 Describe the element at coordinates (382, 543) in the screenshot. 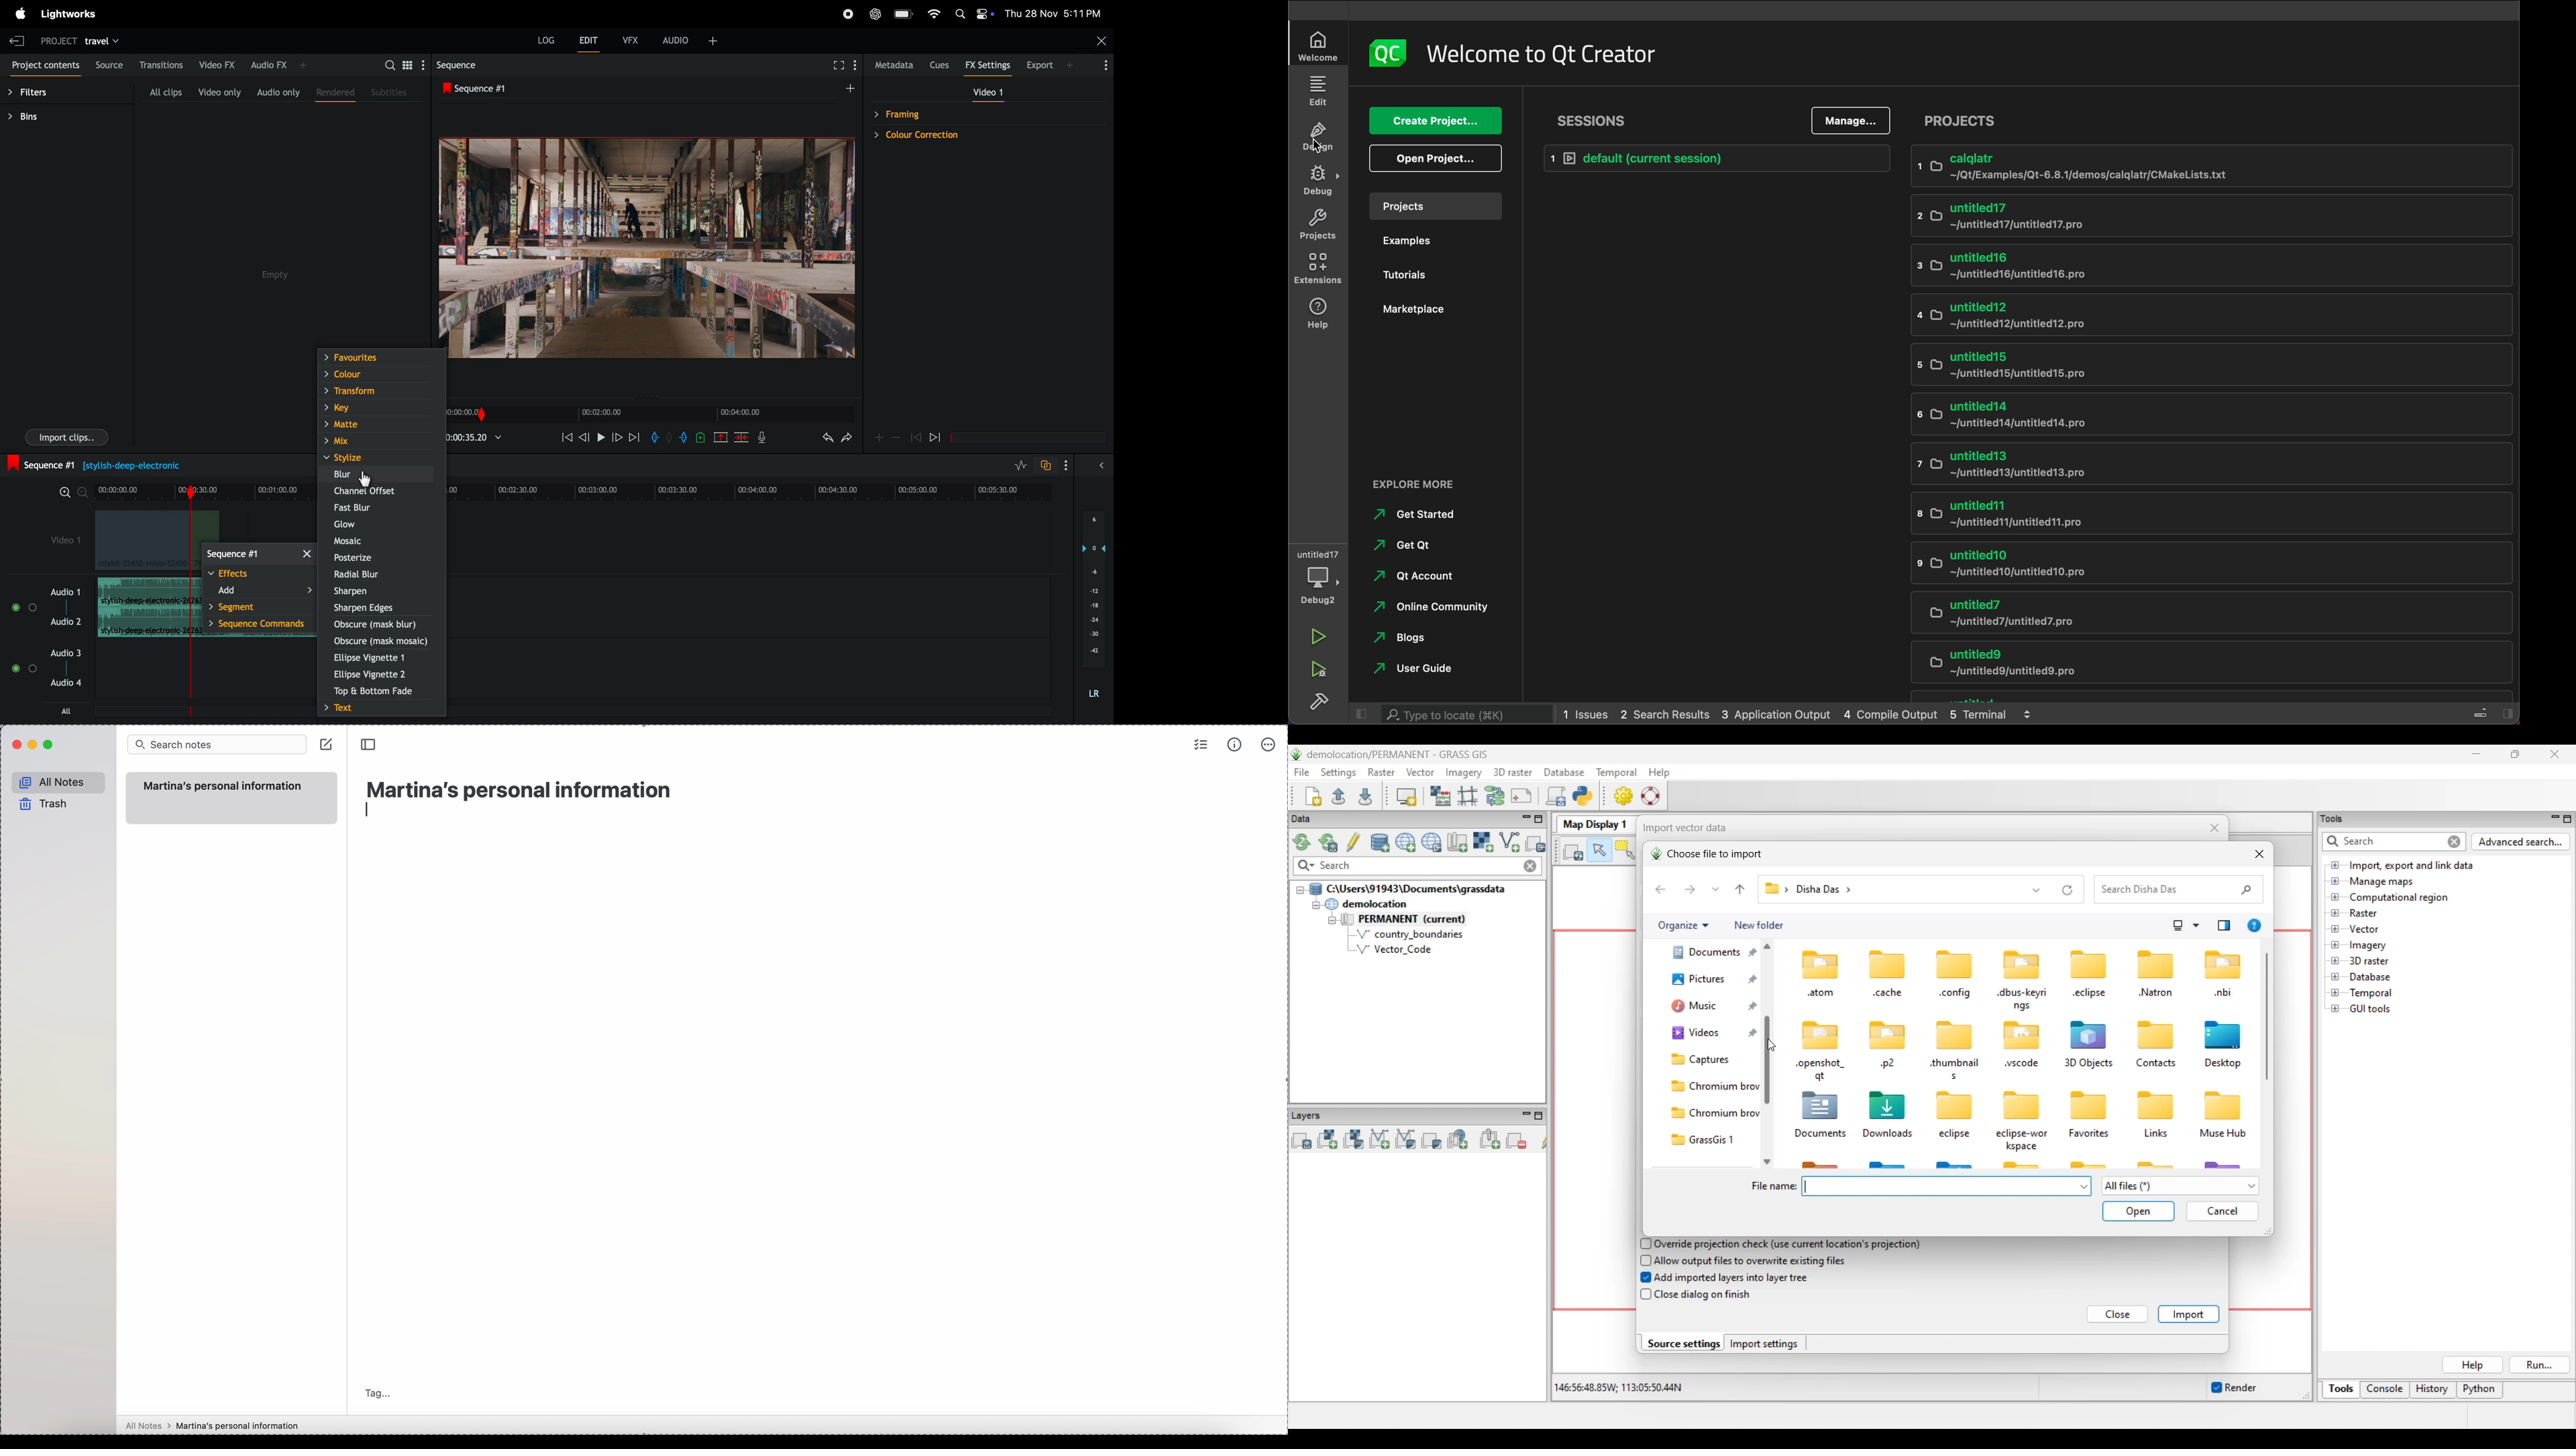

I see `mosaic` at that location.